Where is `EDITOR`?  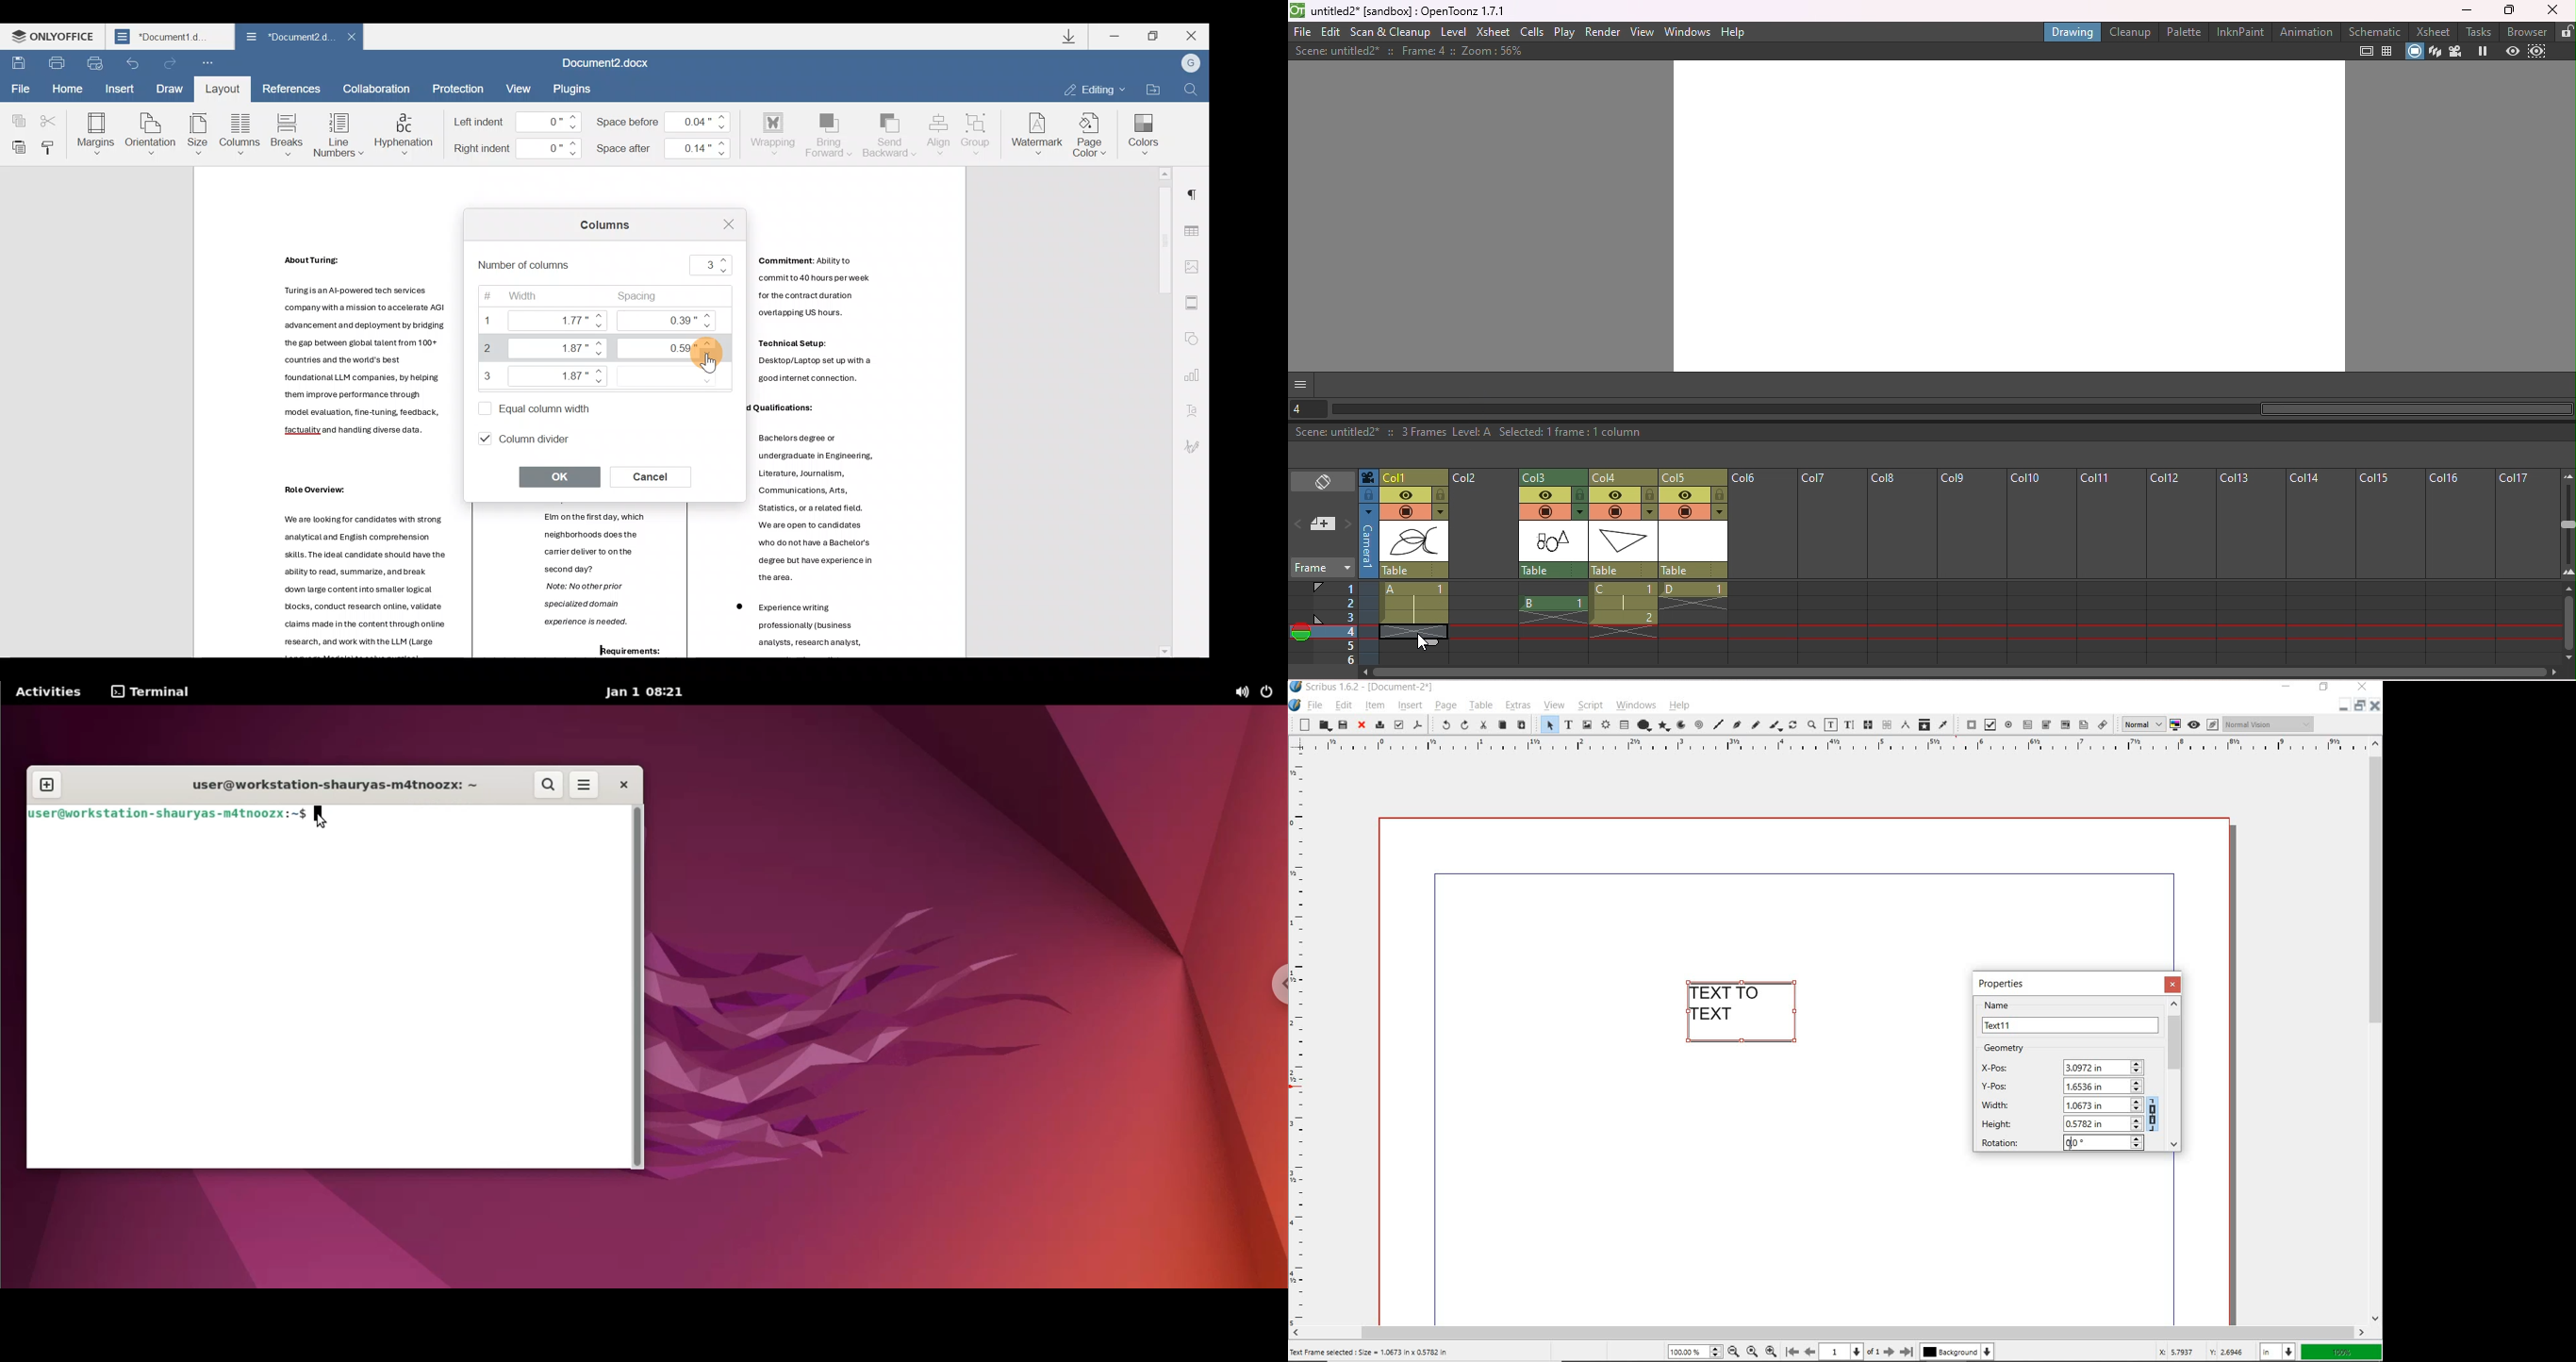 EDITOR is located at coordinates (2072, 1145).